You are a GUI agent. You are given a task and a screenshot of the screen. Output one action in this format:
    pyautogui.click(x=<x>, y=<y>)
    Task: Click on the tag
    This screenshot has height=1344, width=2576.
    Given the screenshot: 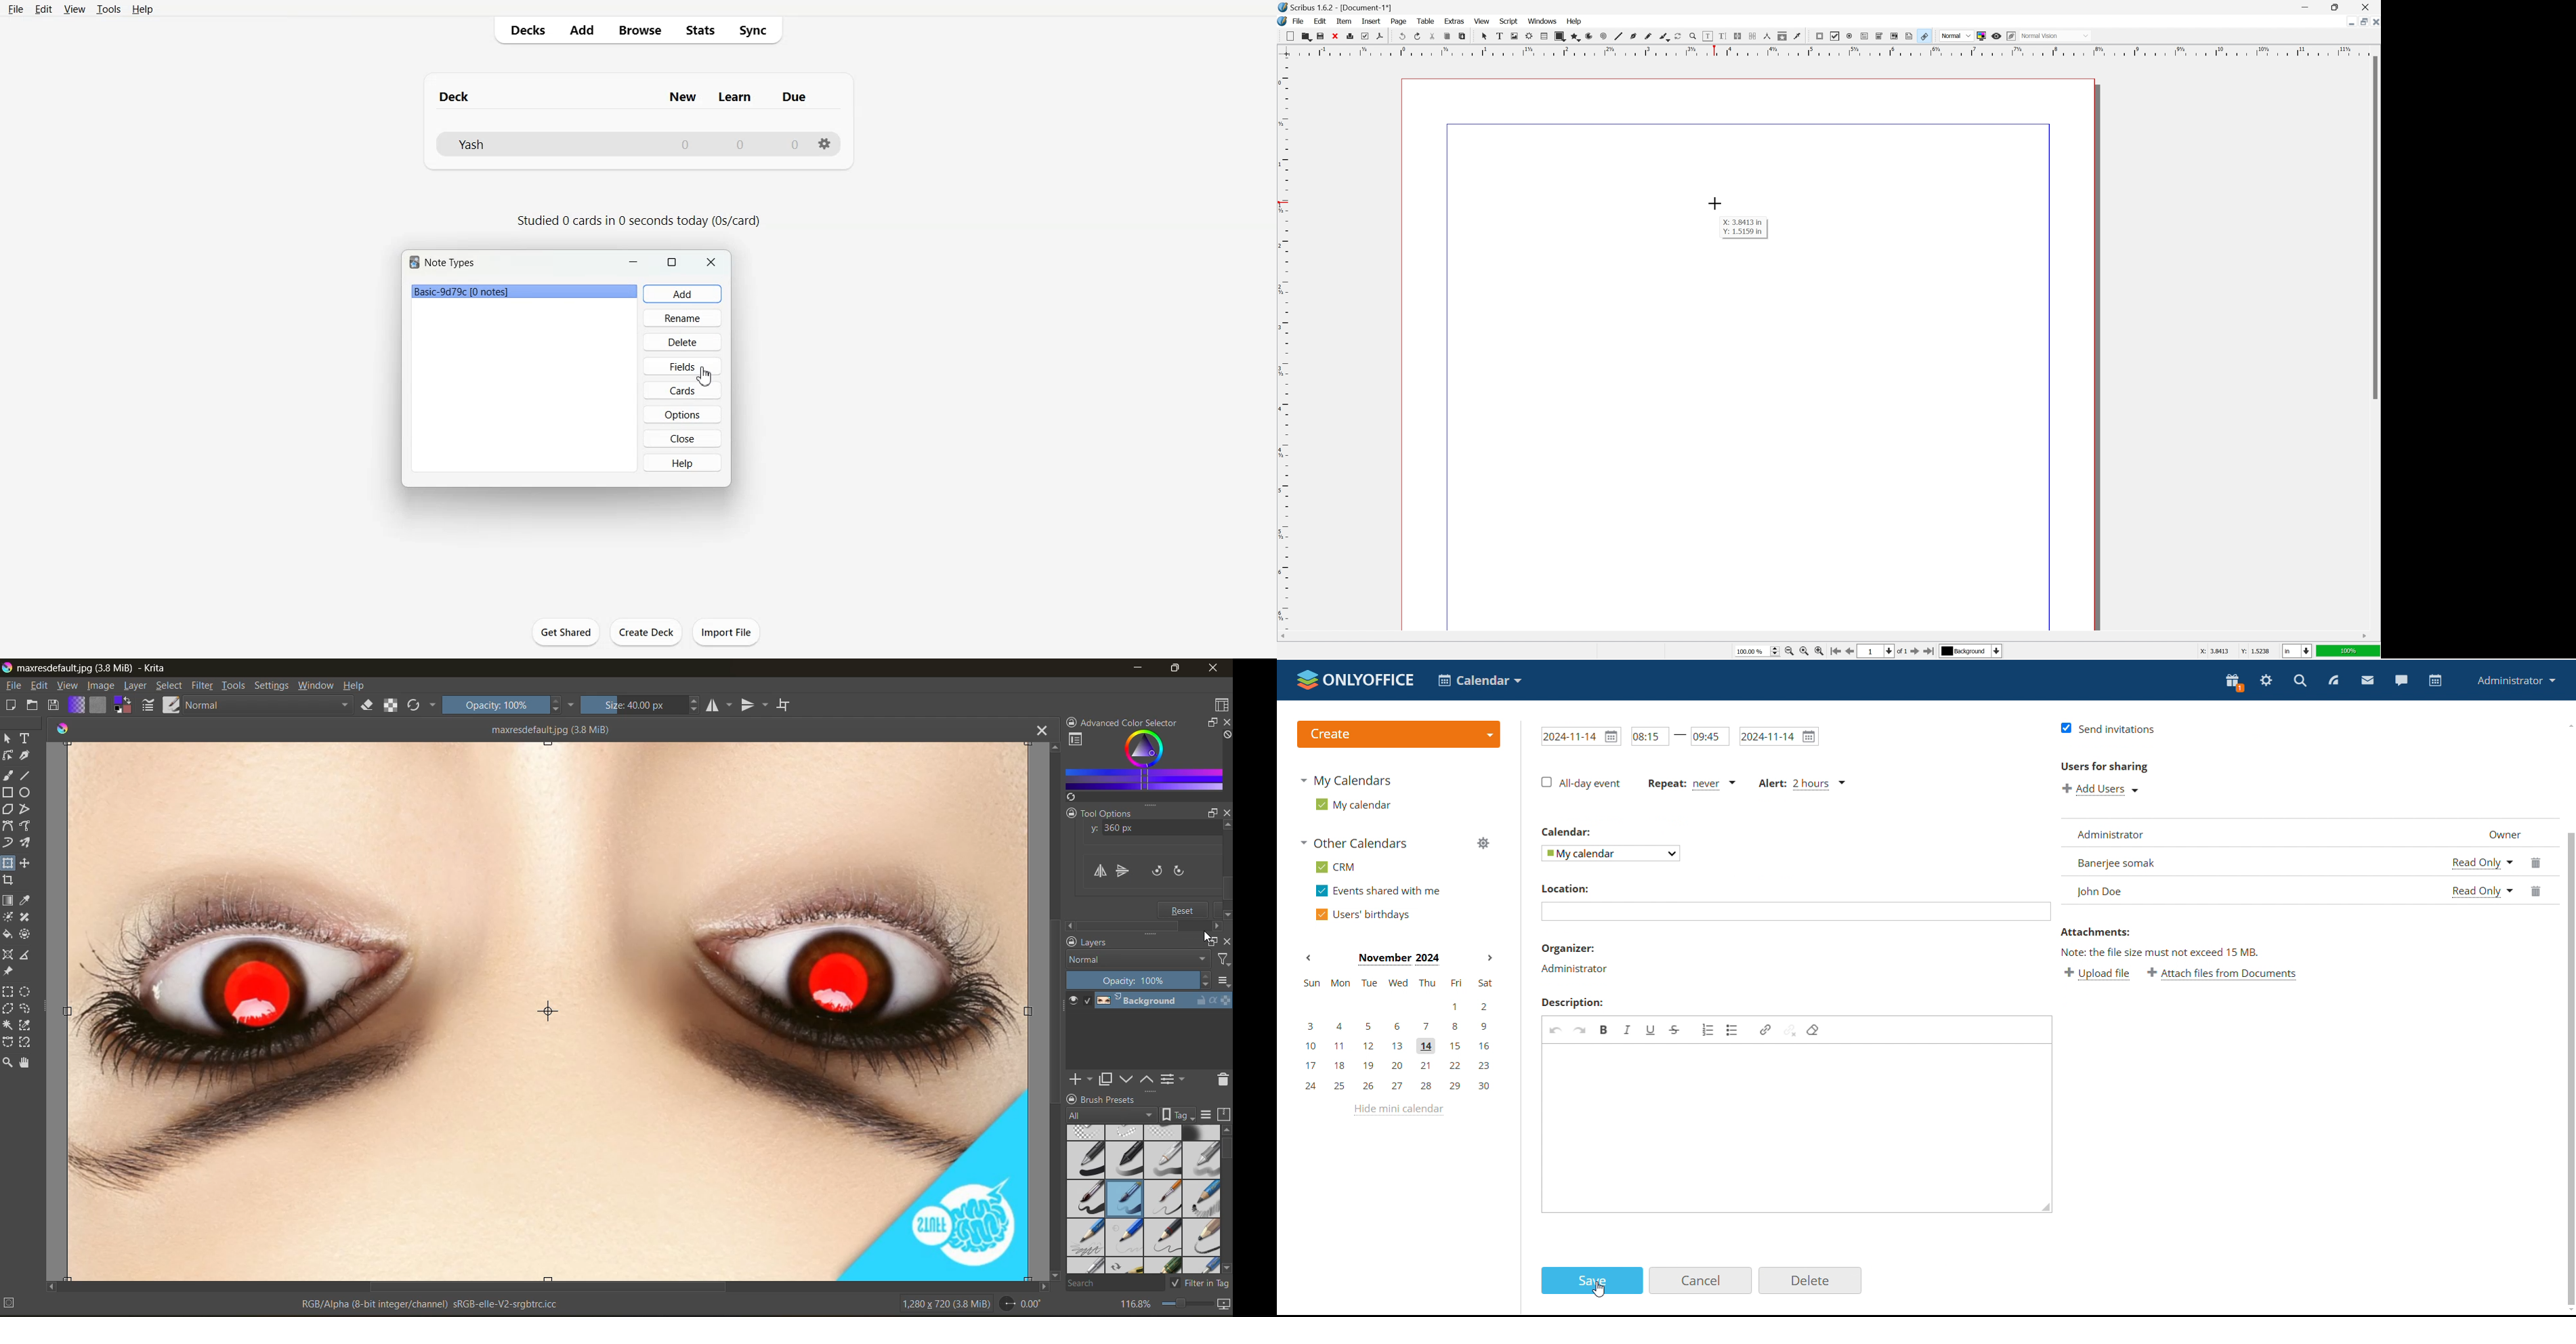 What is the action you would take?
    pyautogui.click(x=1109, y=1116)
    